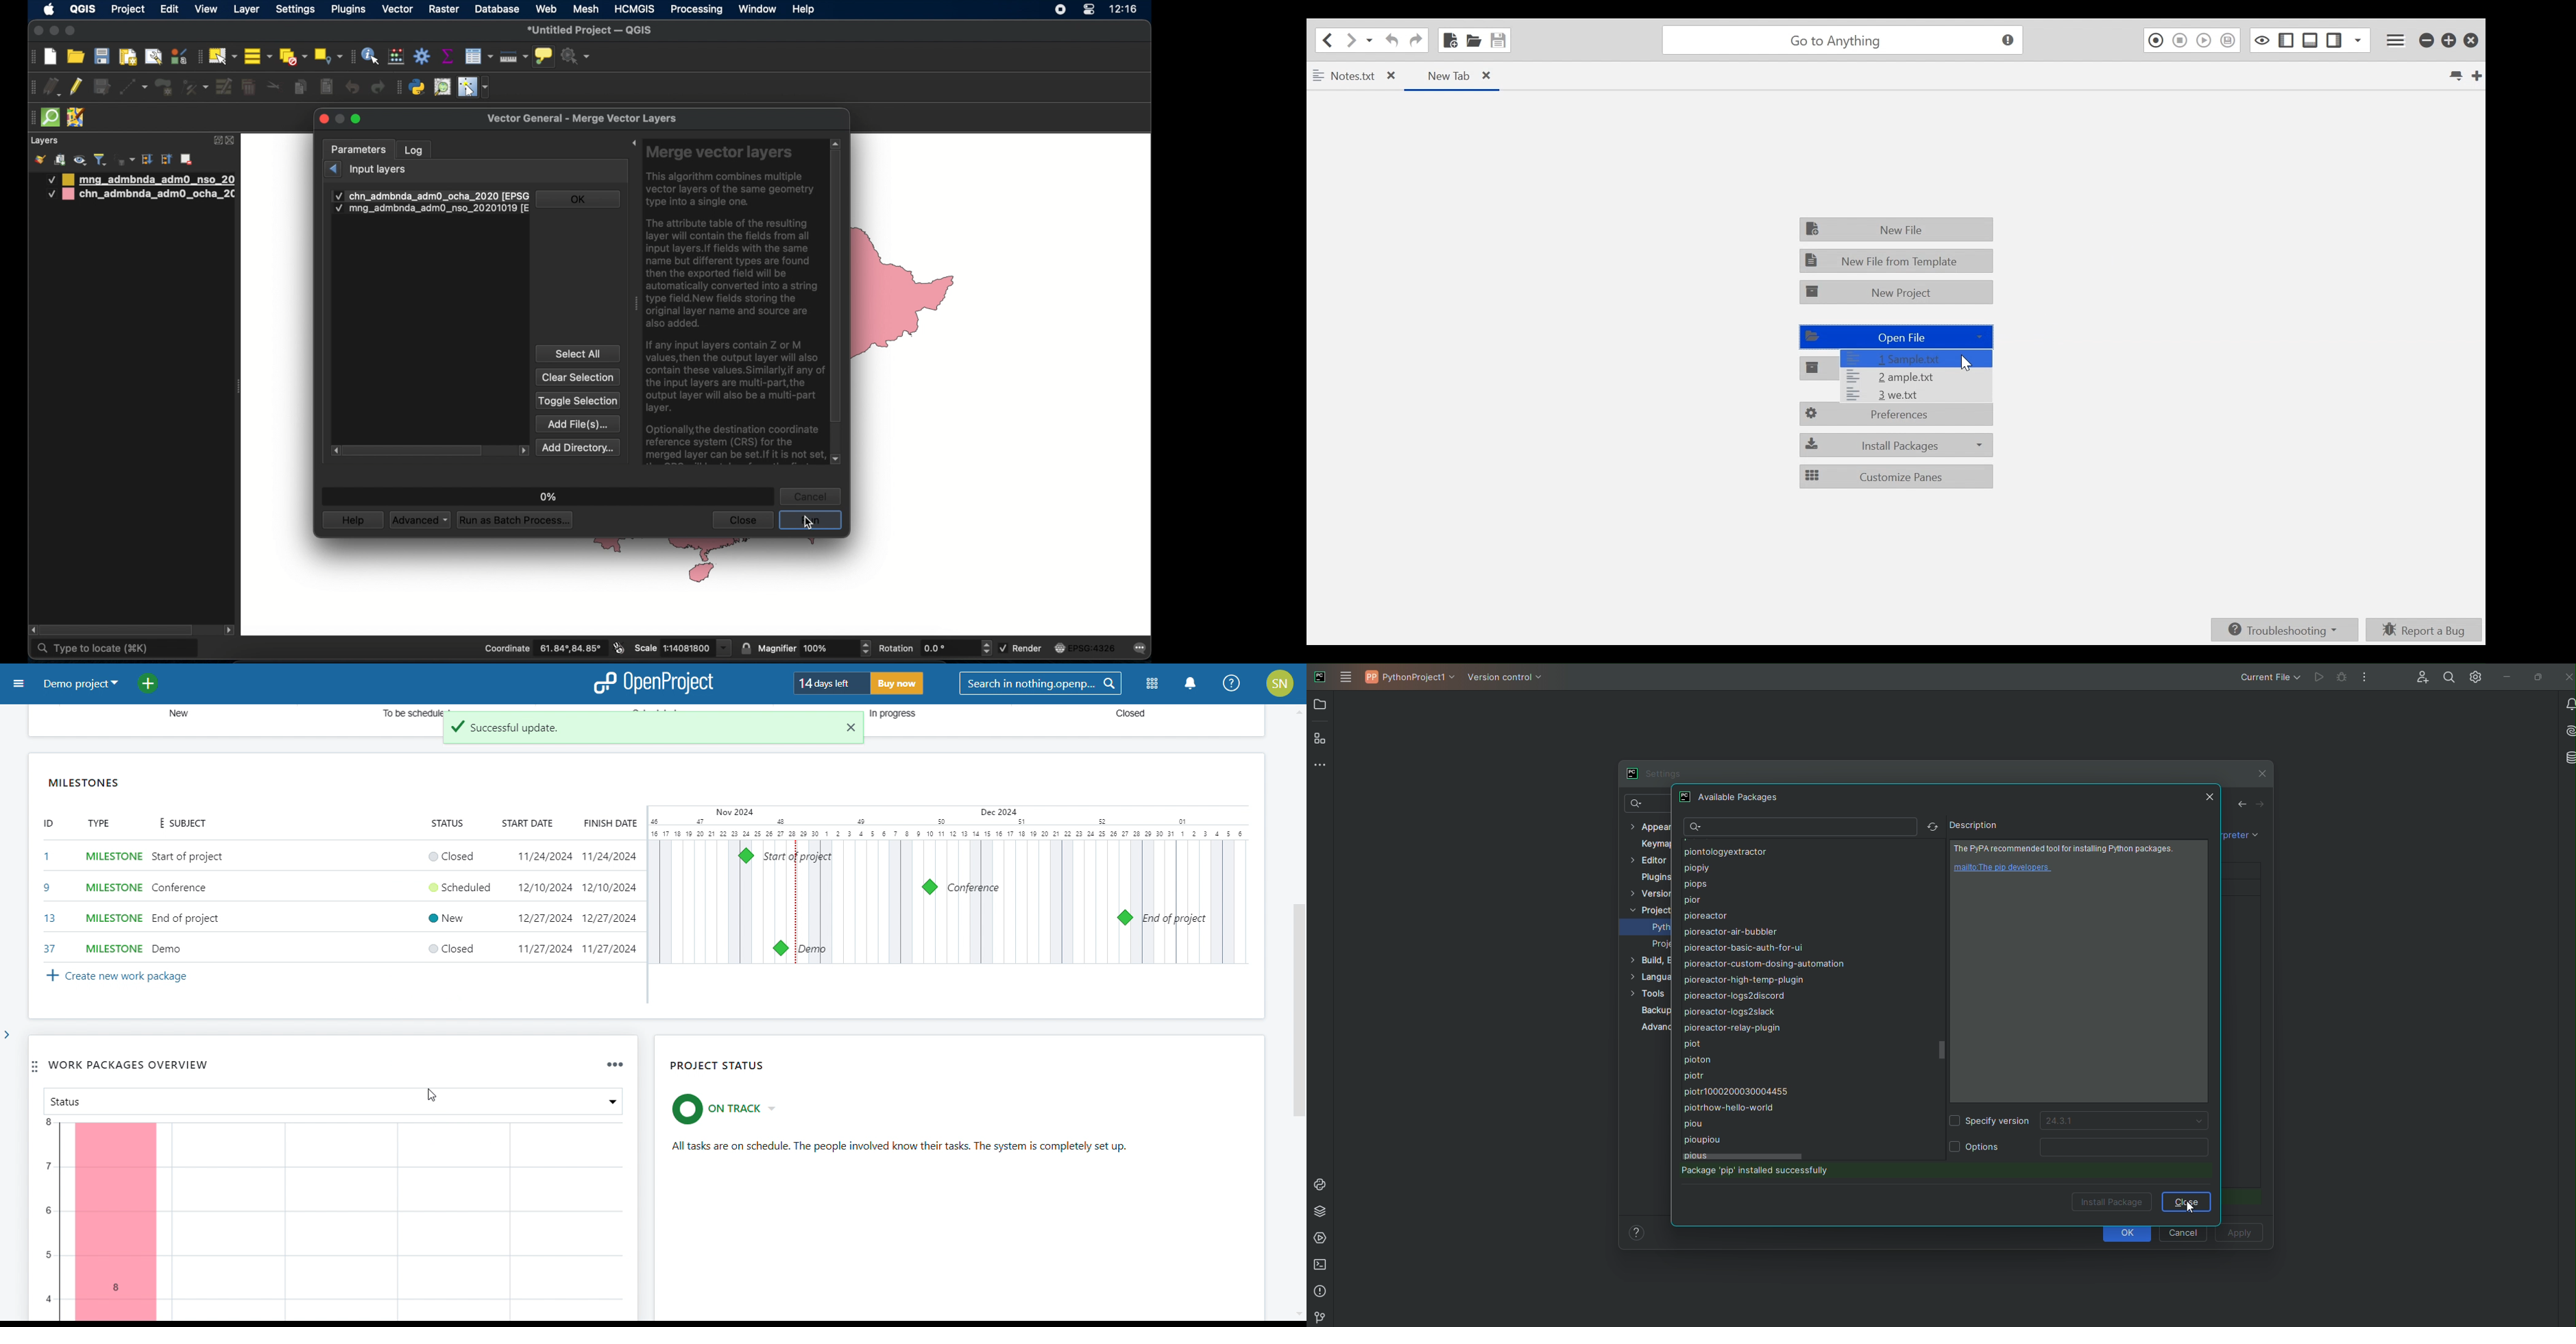  I want to click on edit, so click(170, 10).